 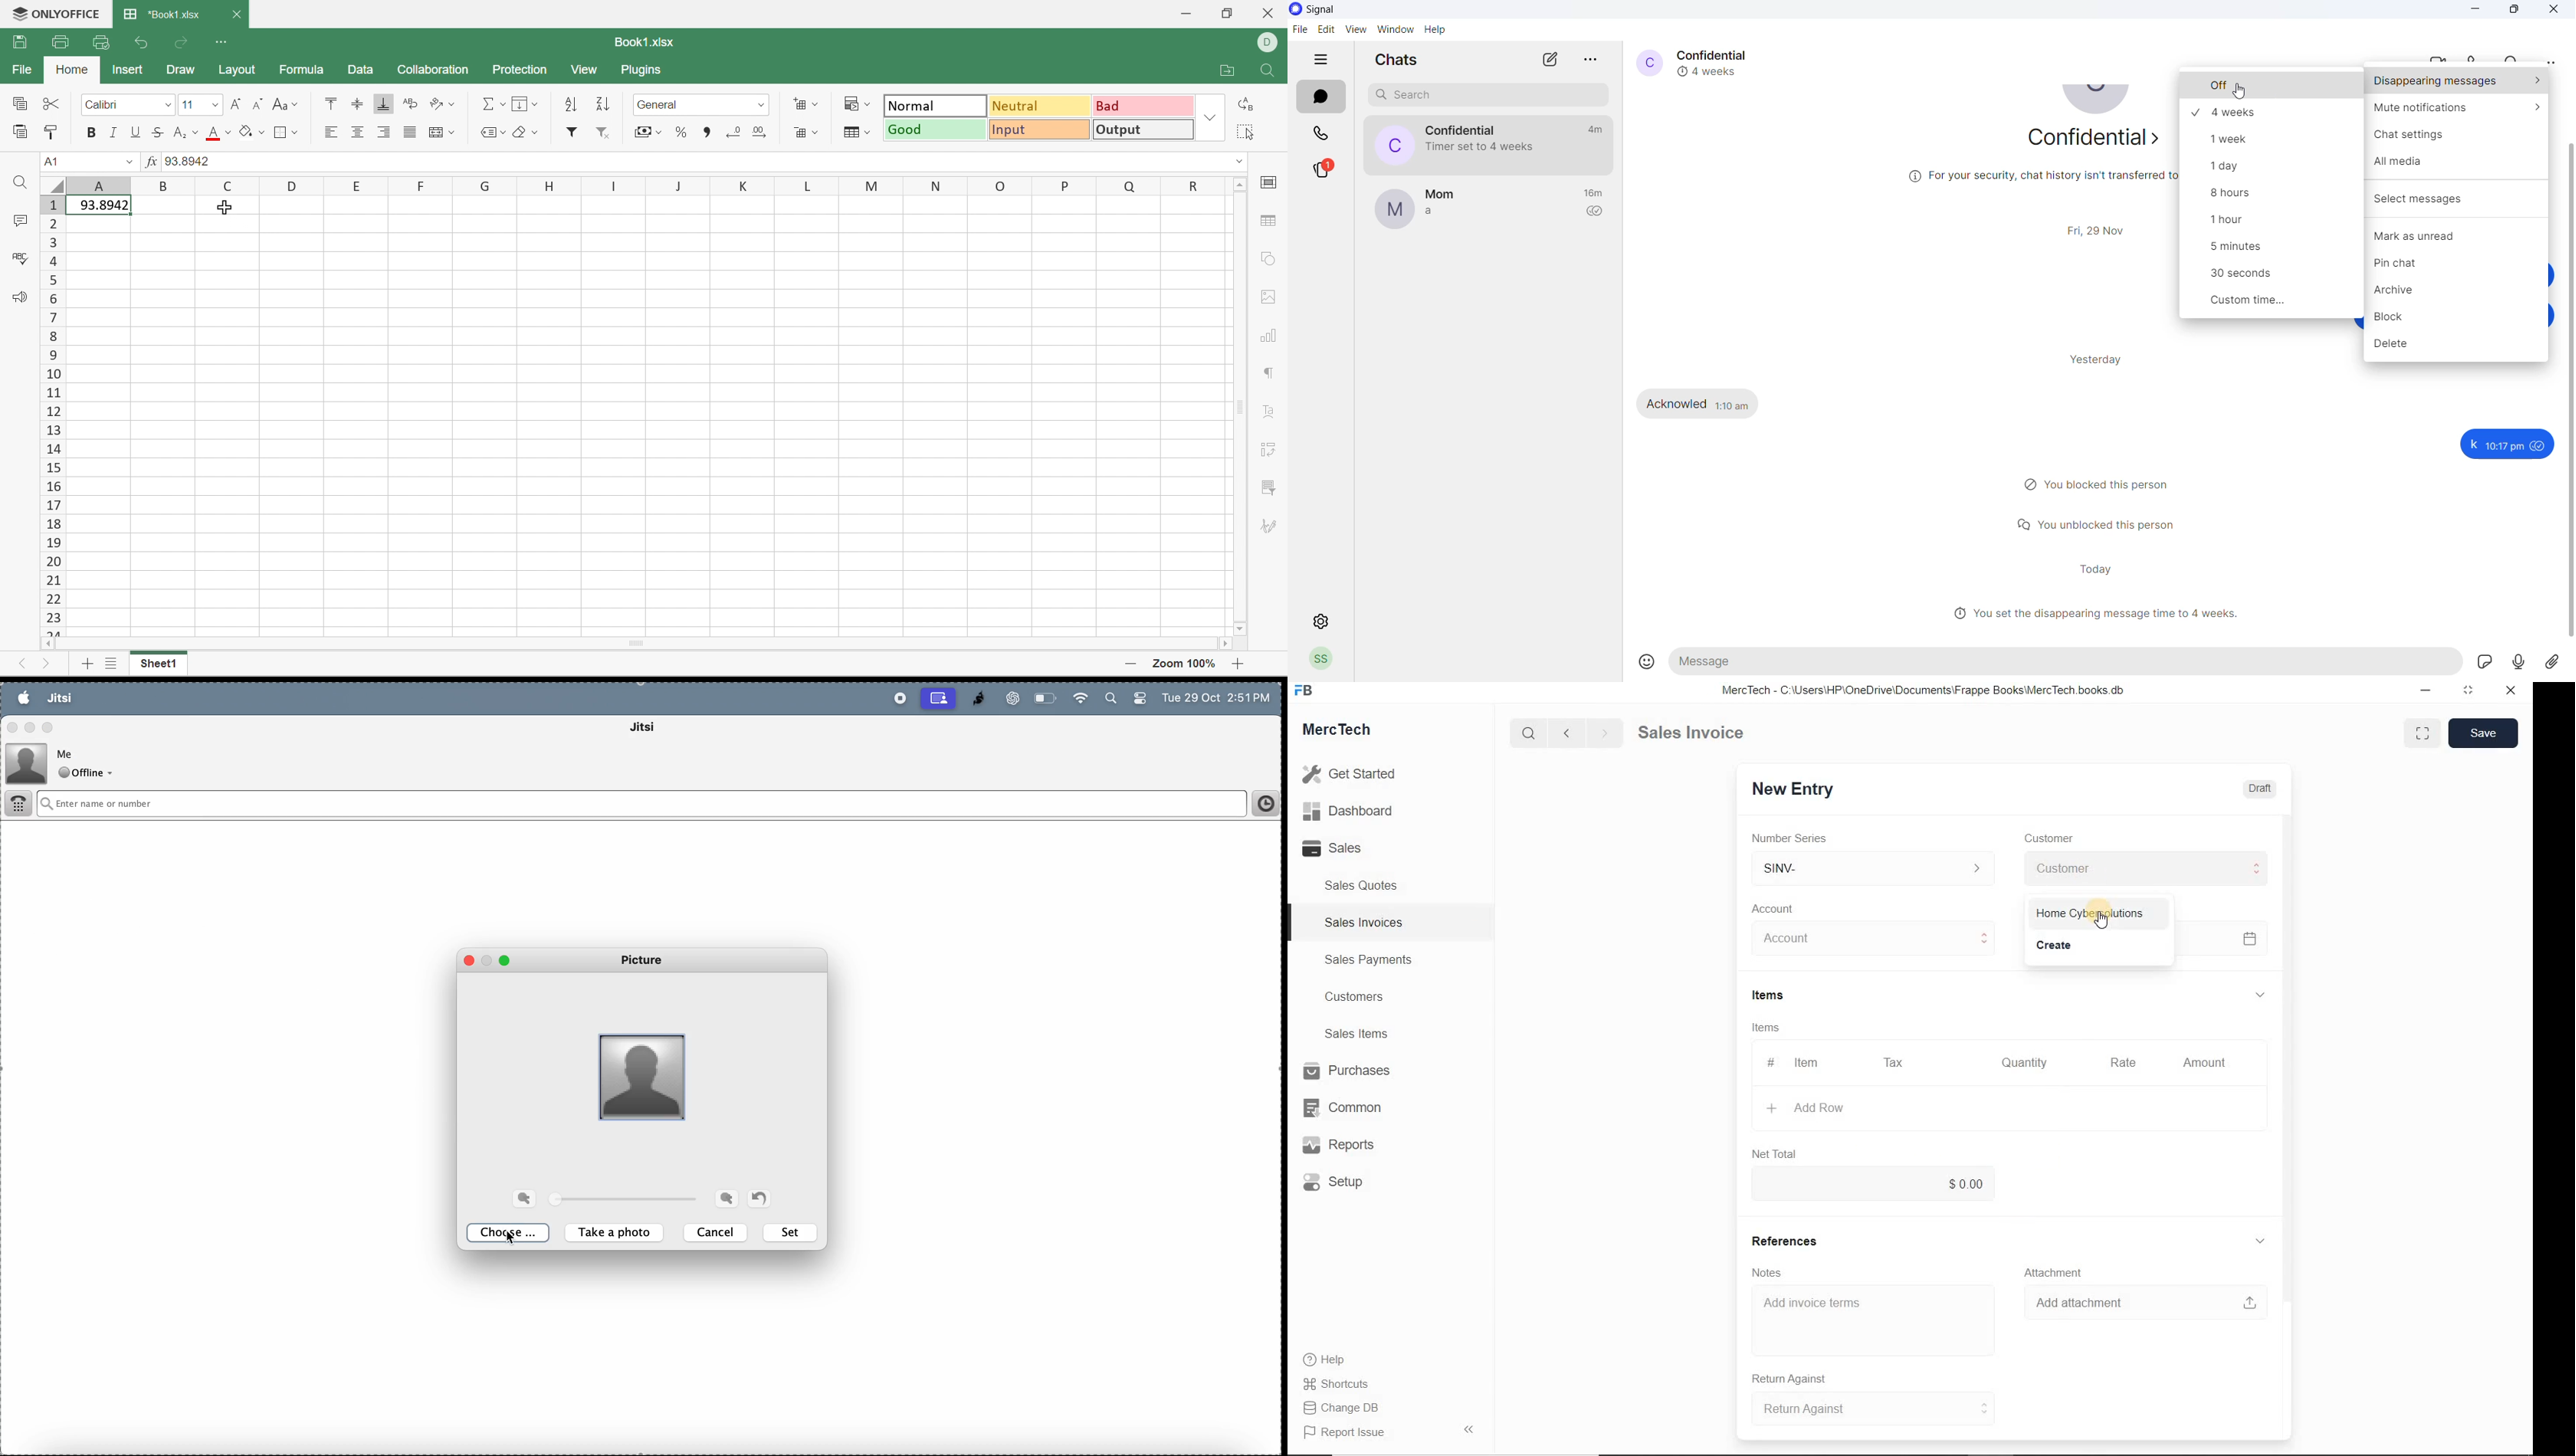 I want to click on Bad, so click(x=1145, y=105).